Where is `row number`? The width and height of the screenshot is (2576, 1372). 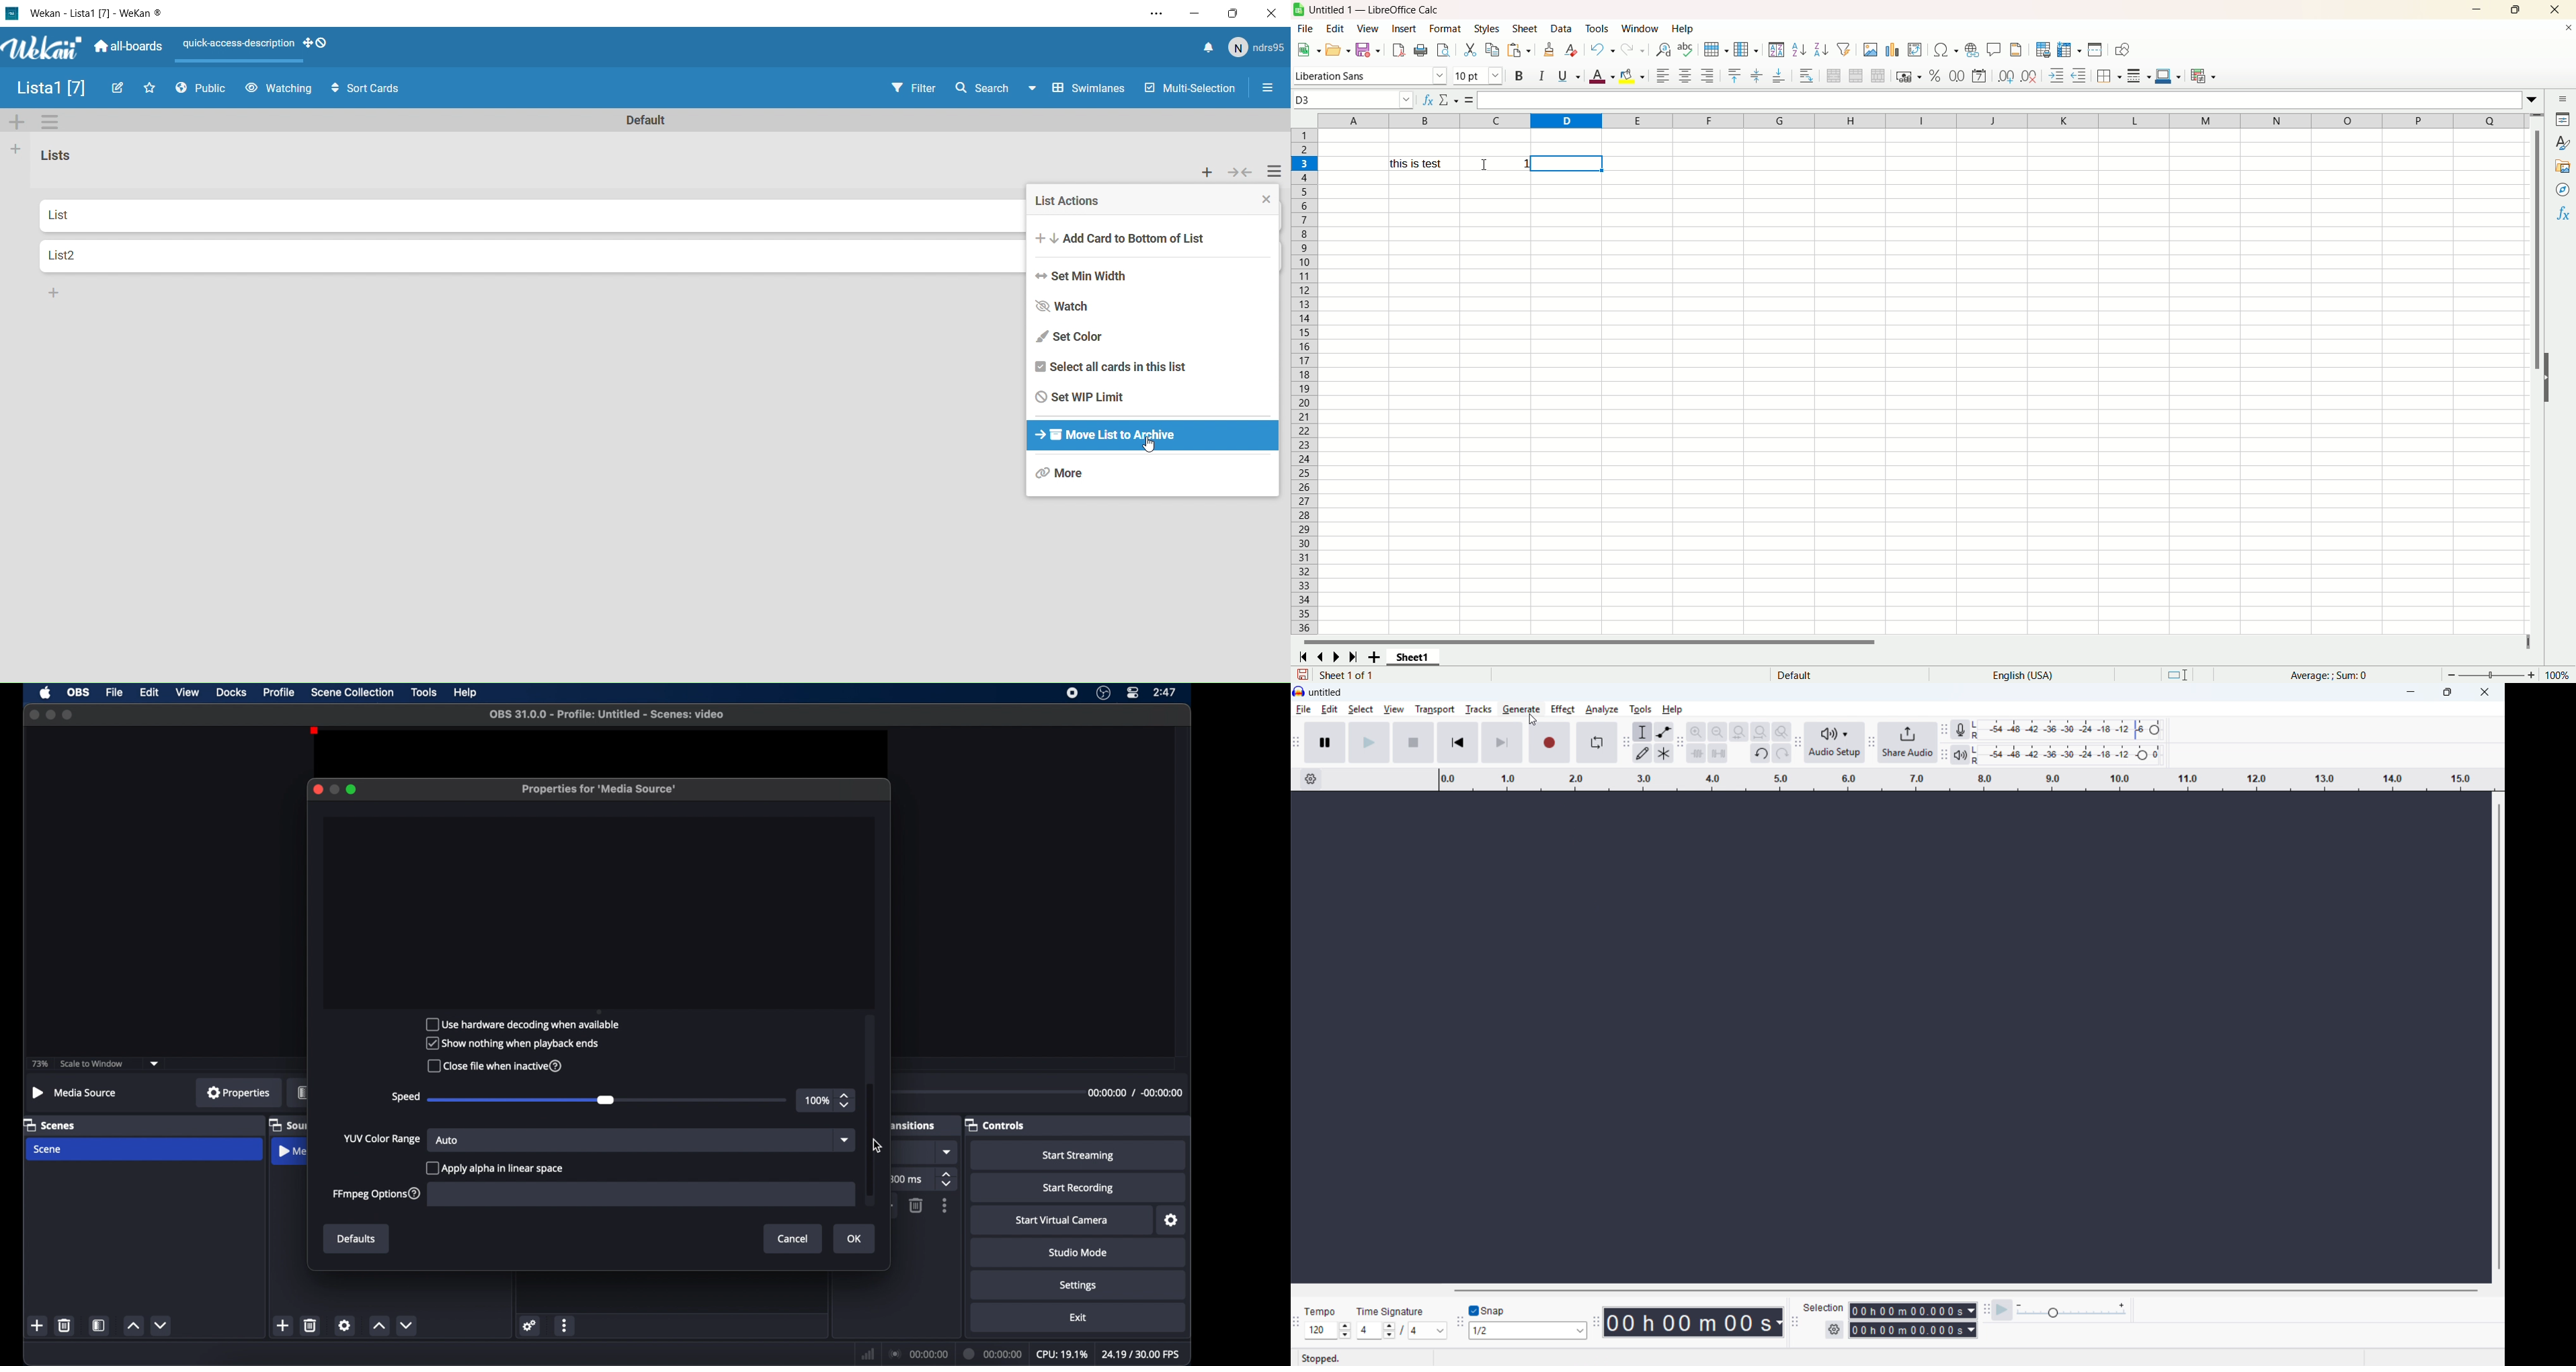 row number is located at coordinates (1303, 382).